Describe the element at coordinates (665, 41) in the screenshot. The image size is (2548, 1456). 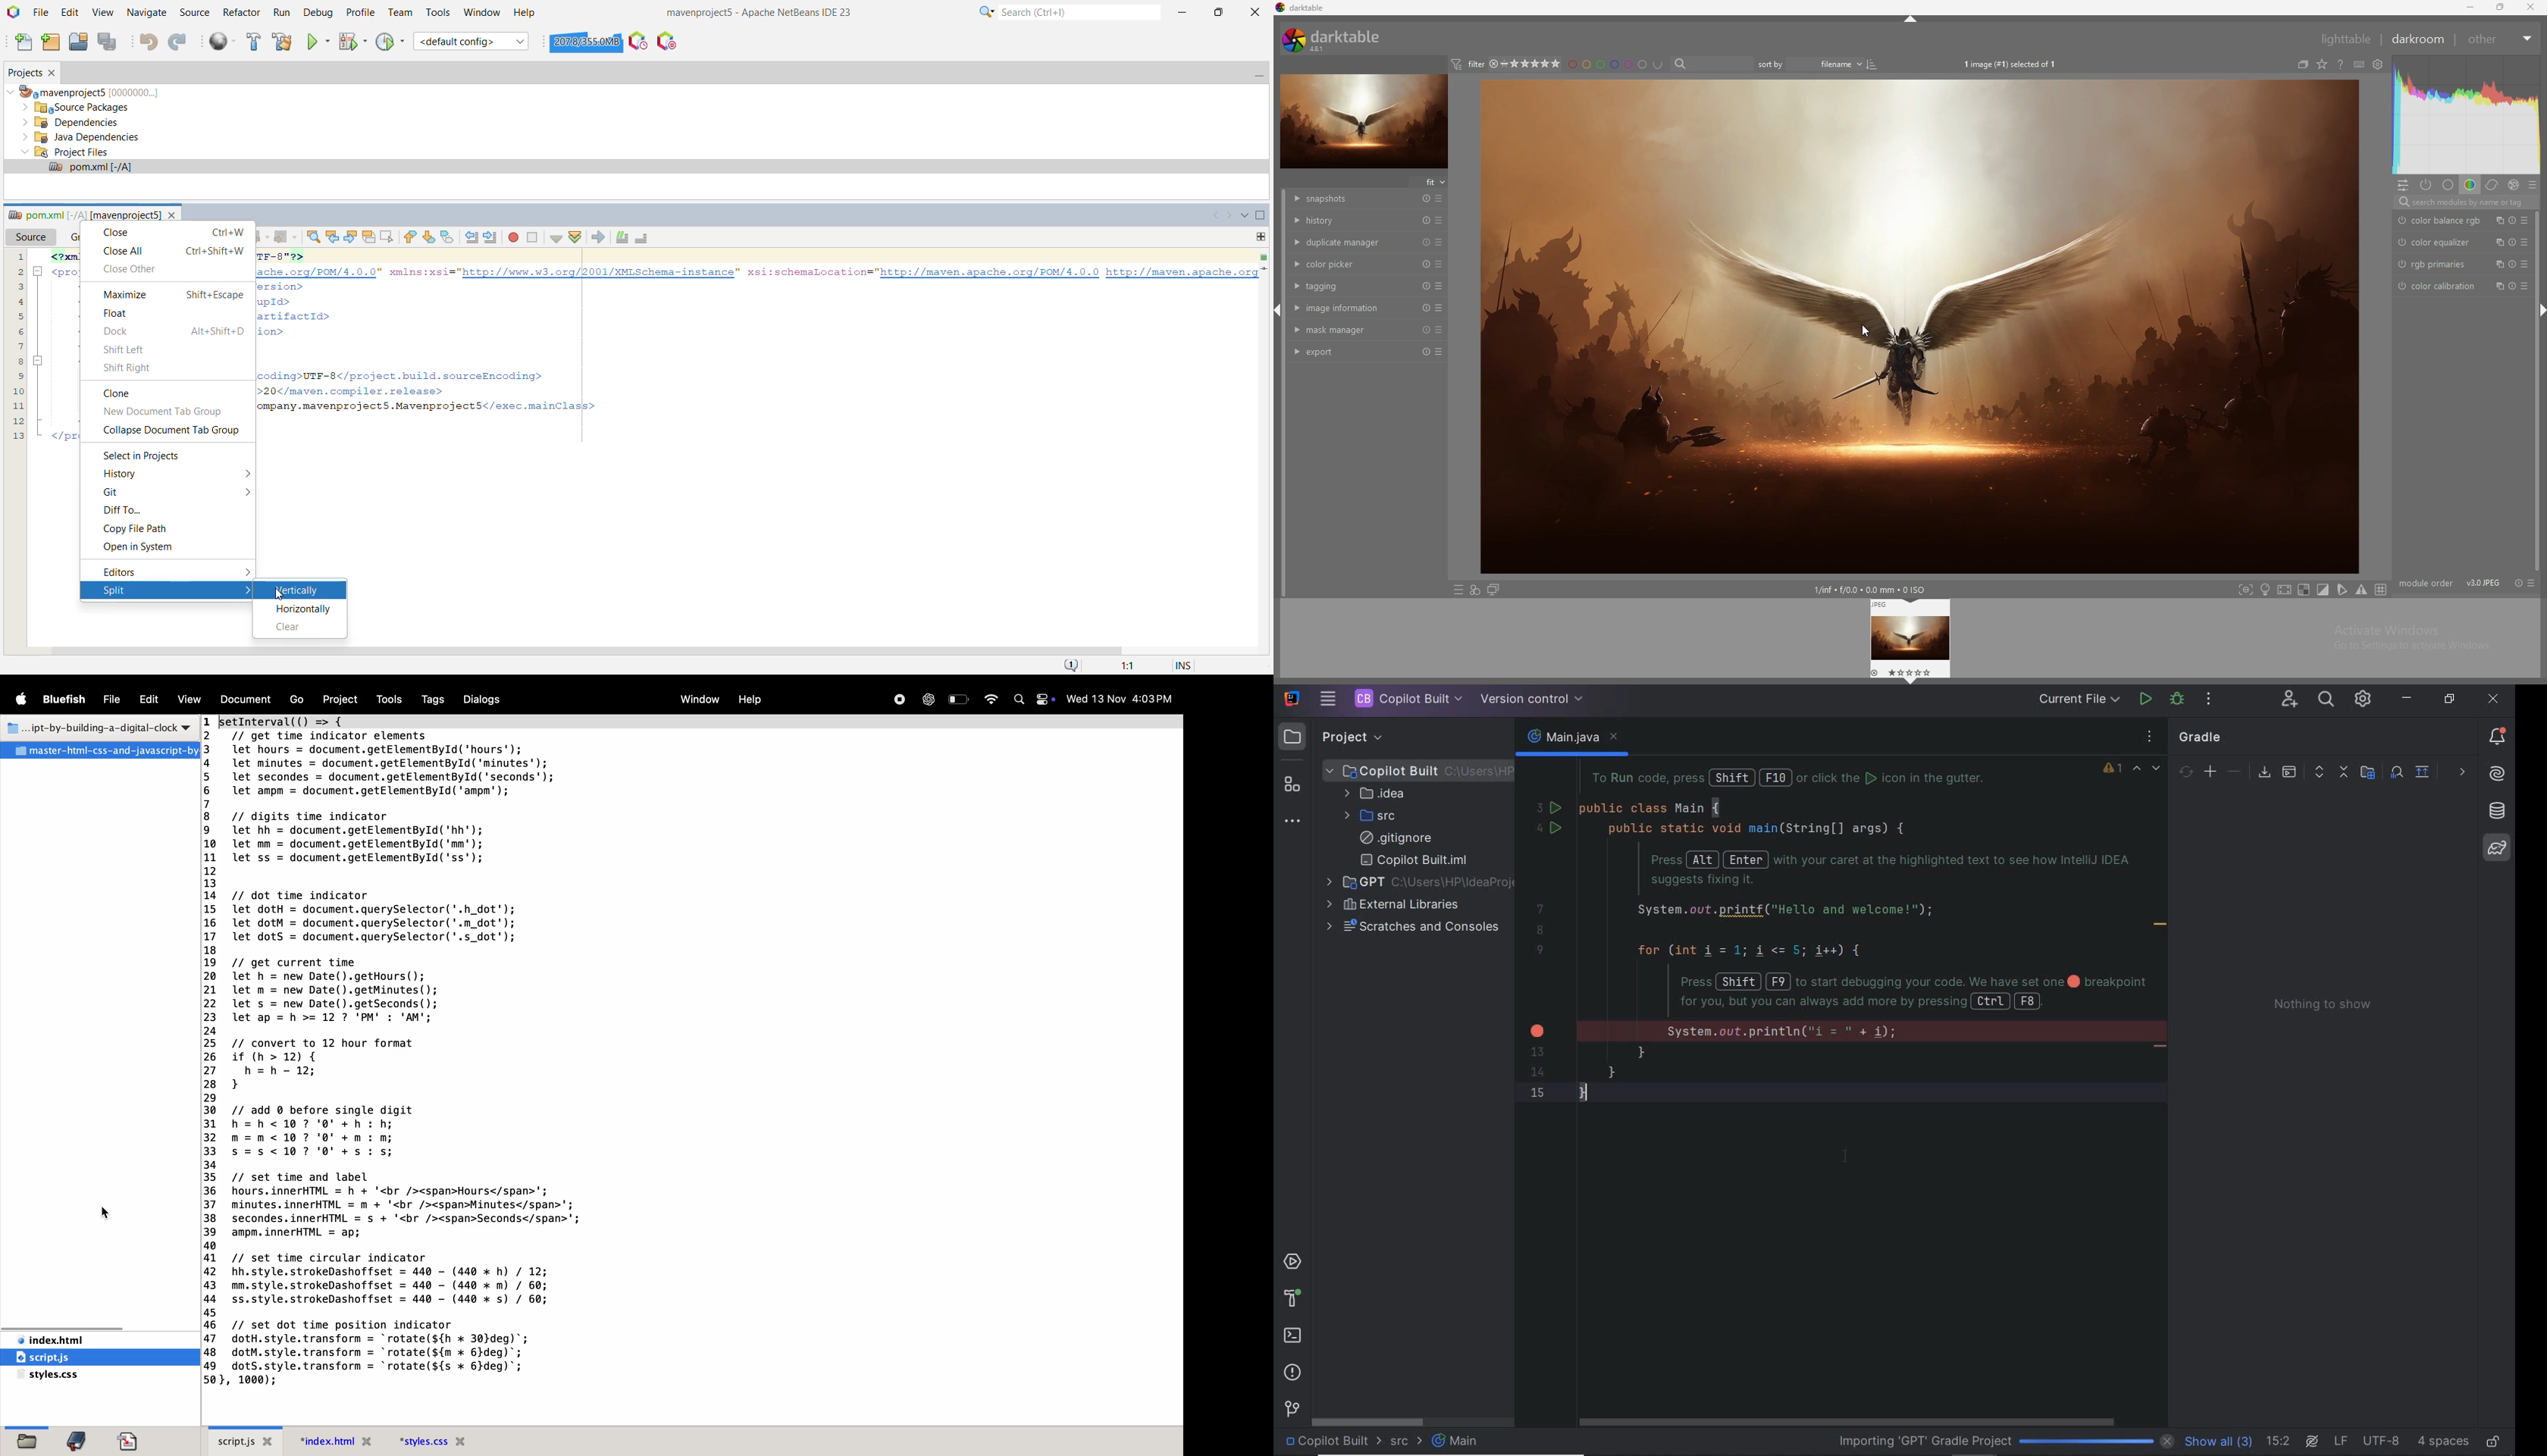
I see `Pause I/O Checks` at that location.